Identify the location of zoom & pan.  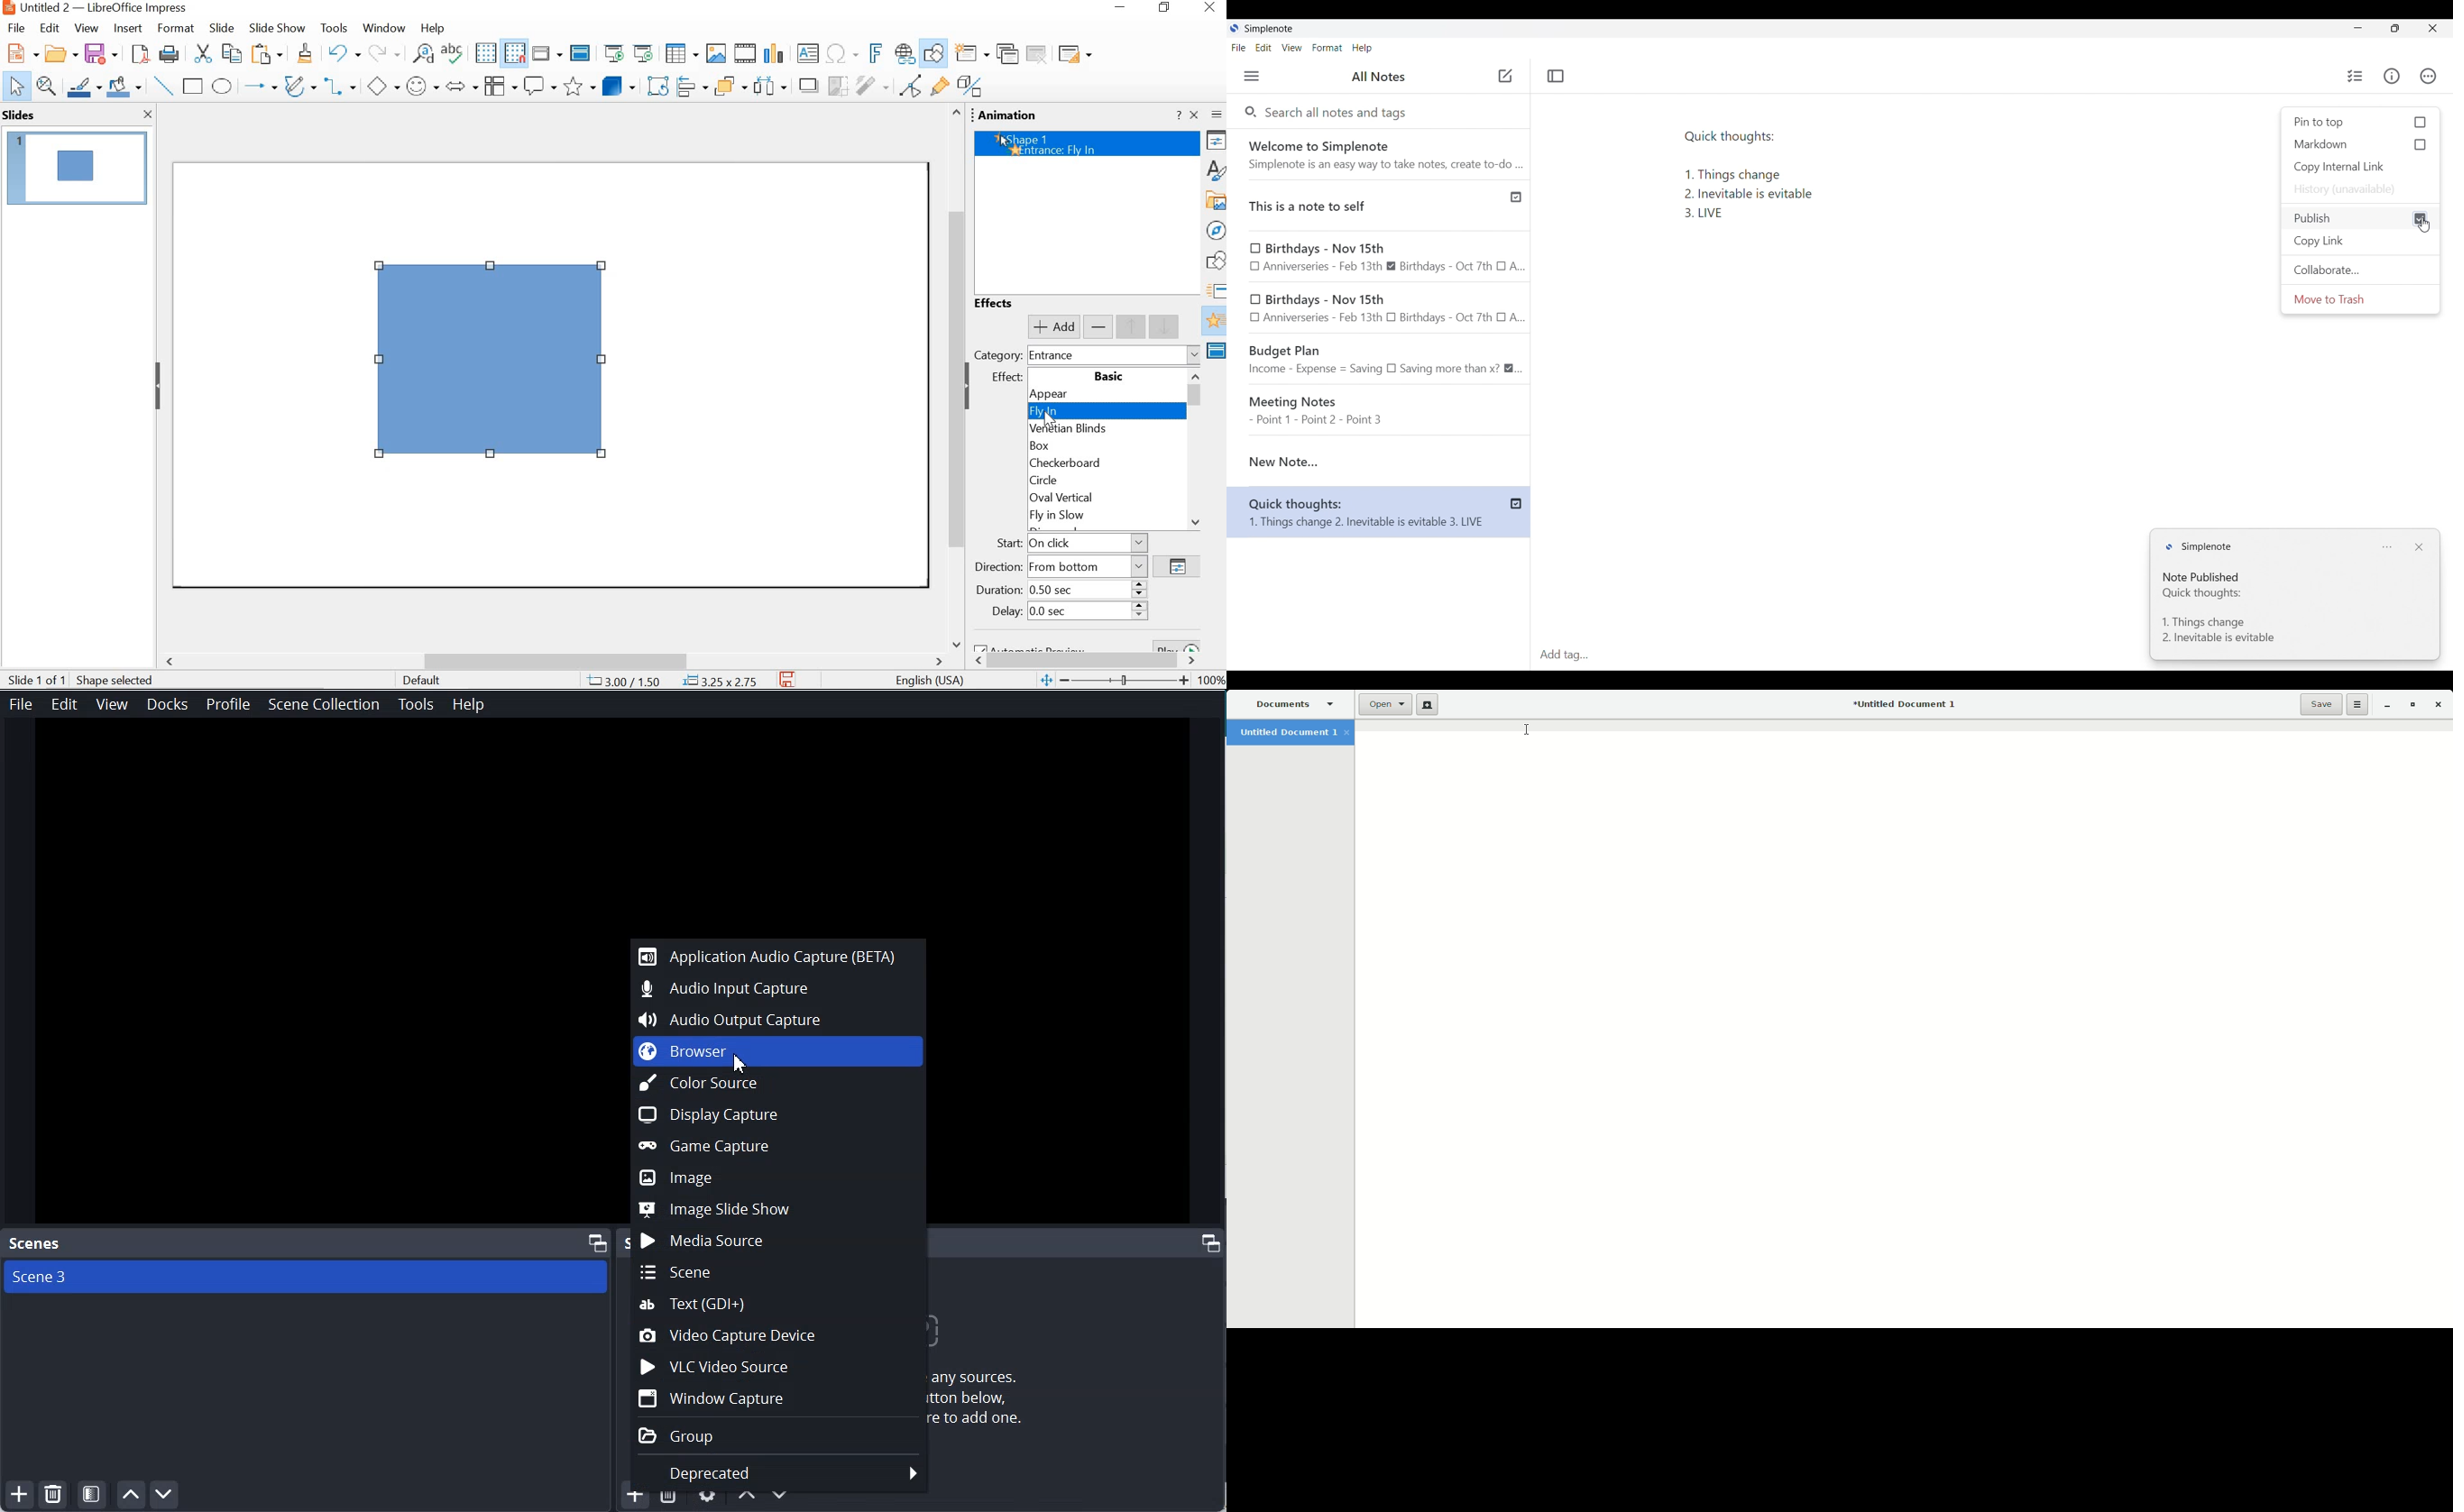
(45, 85).